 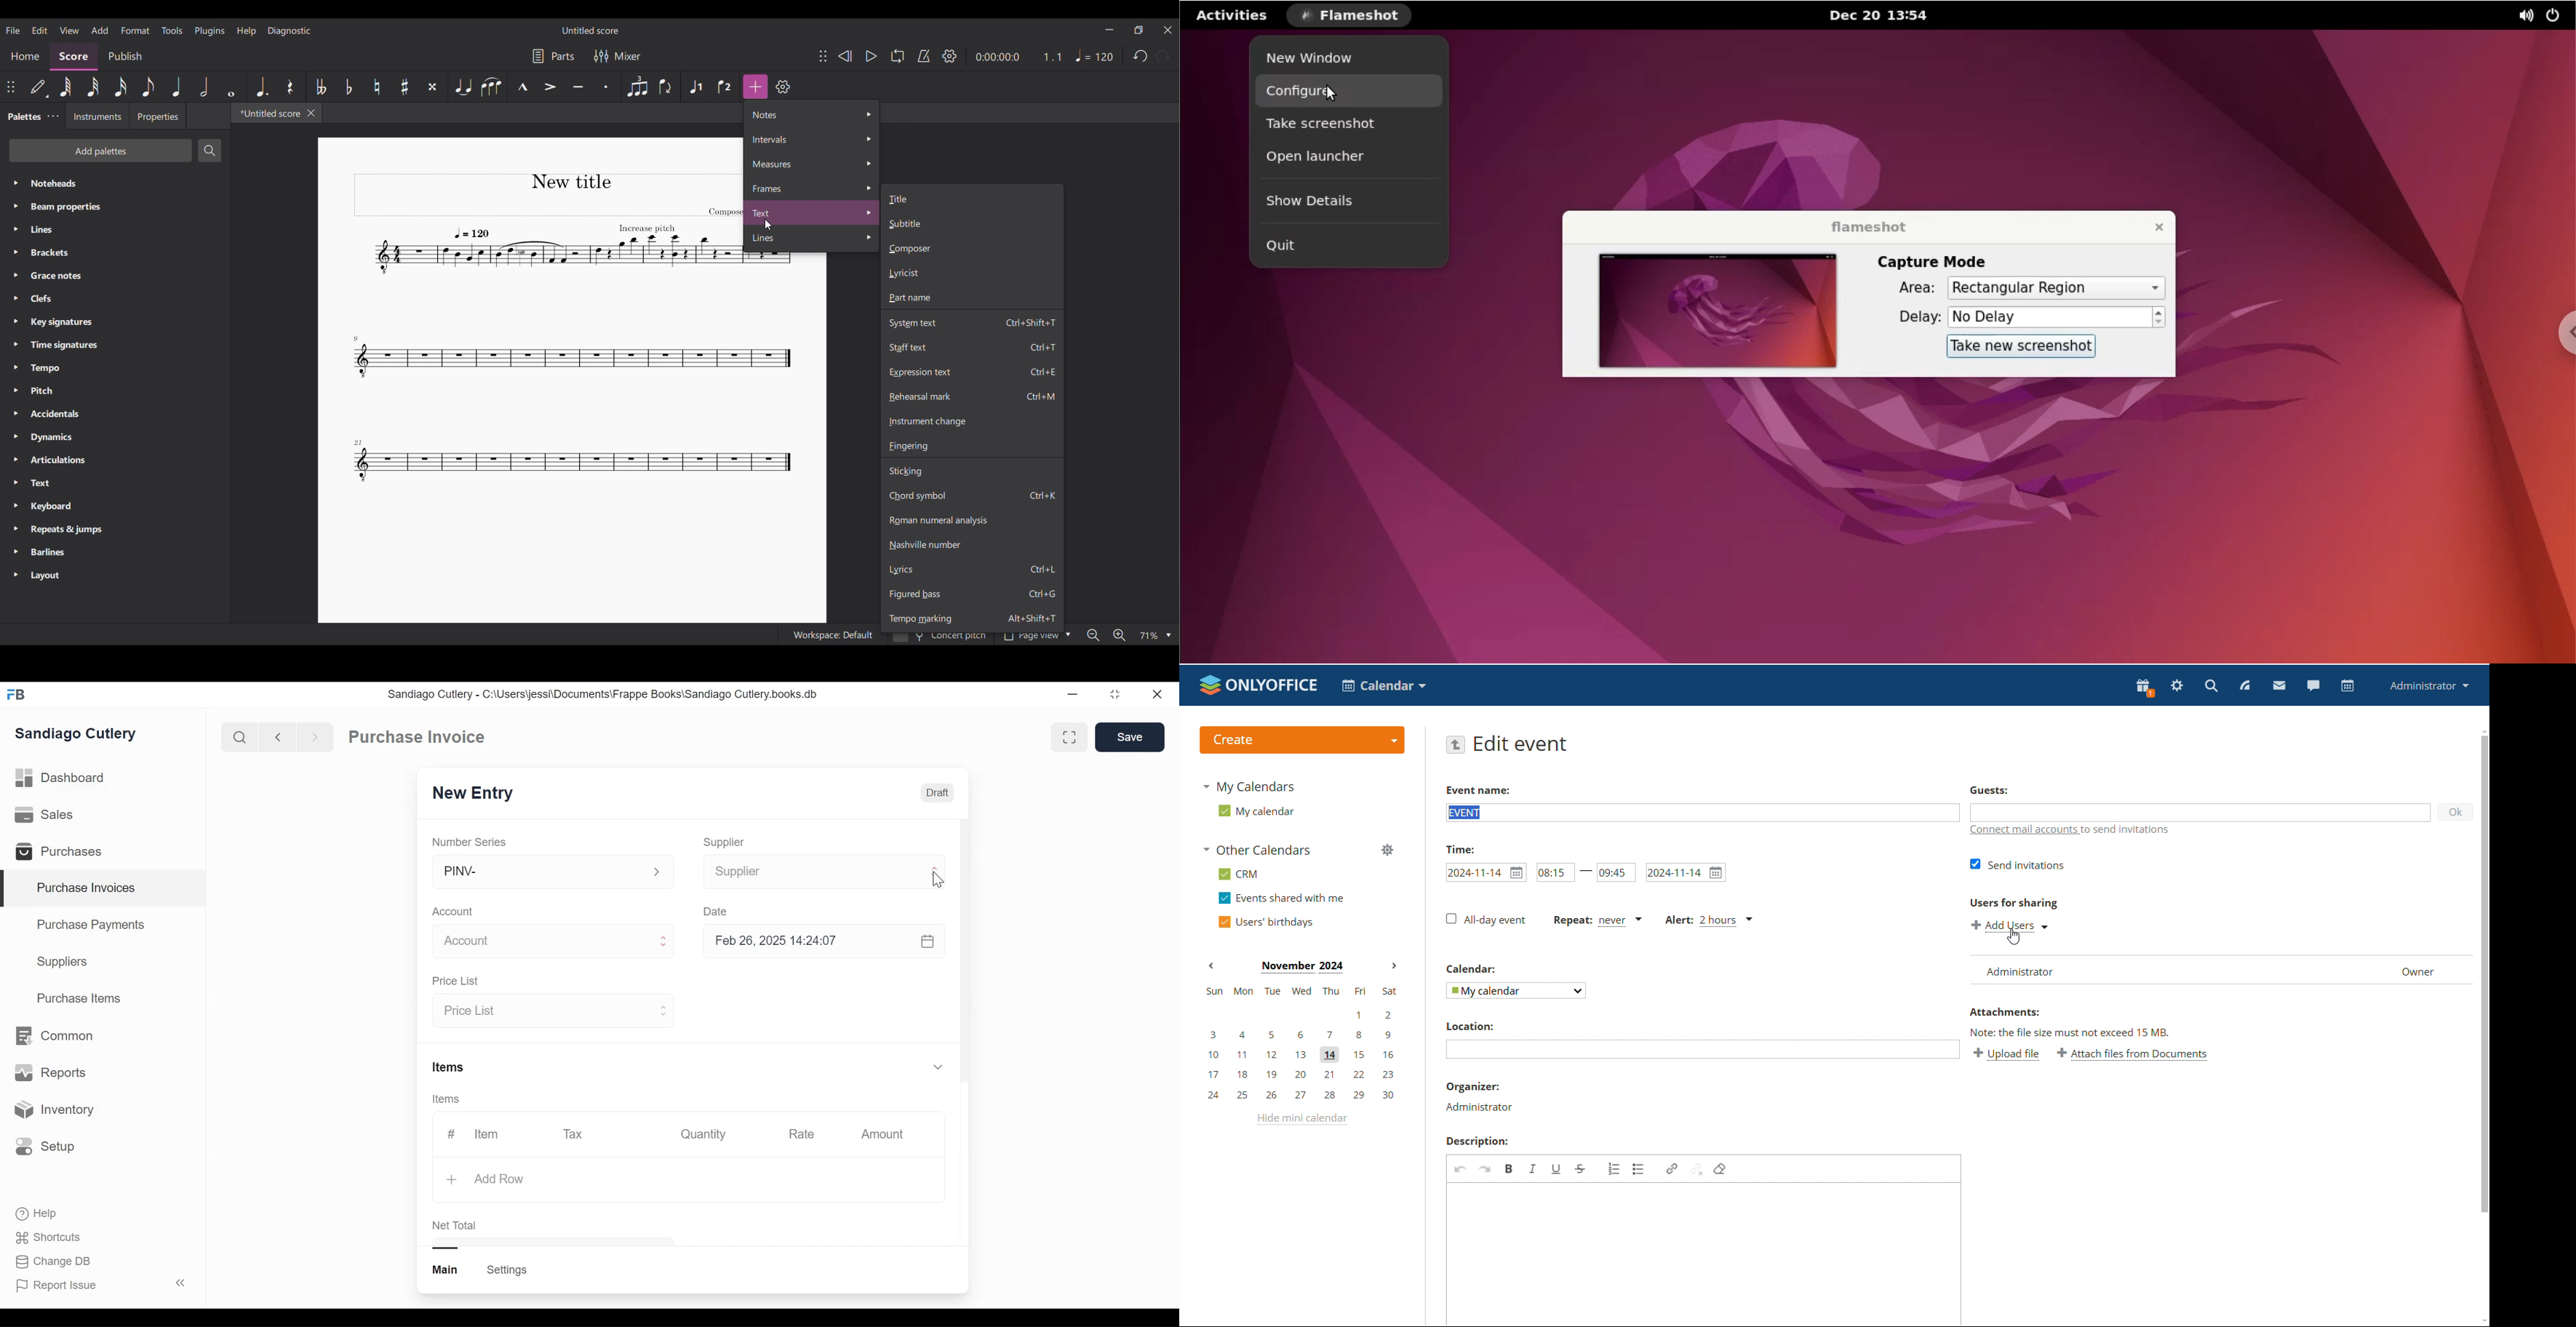 I want to click on send invitations, so click(x=2017, y=866).